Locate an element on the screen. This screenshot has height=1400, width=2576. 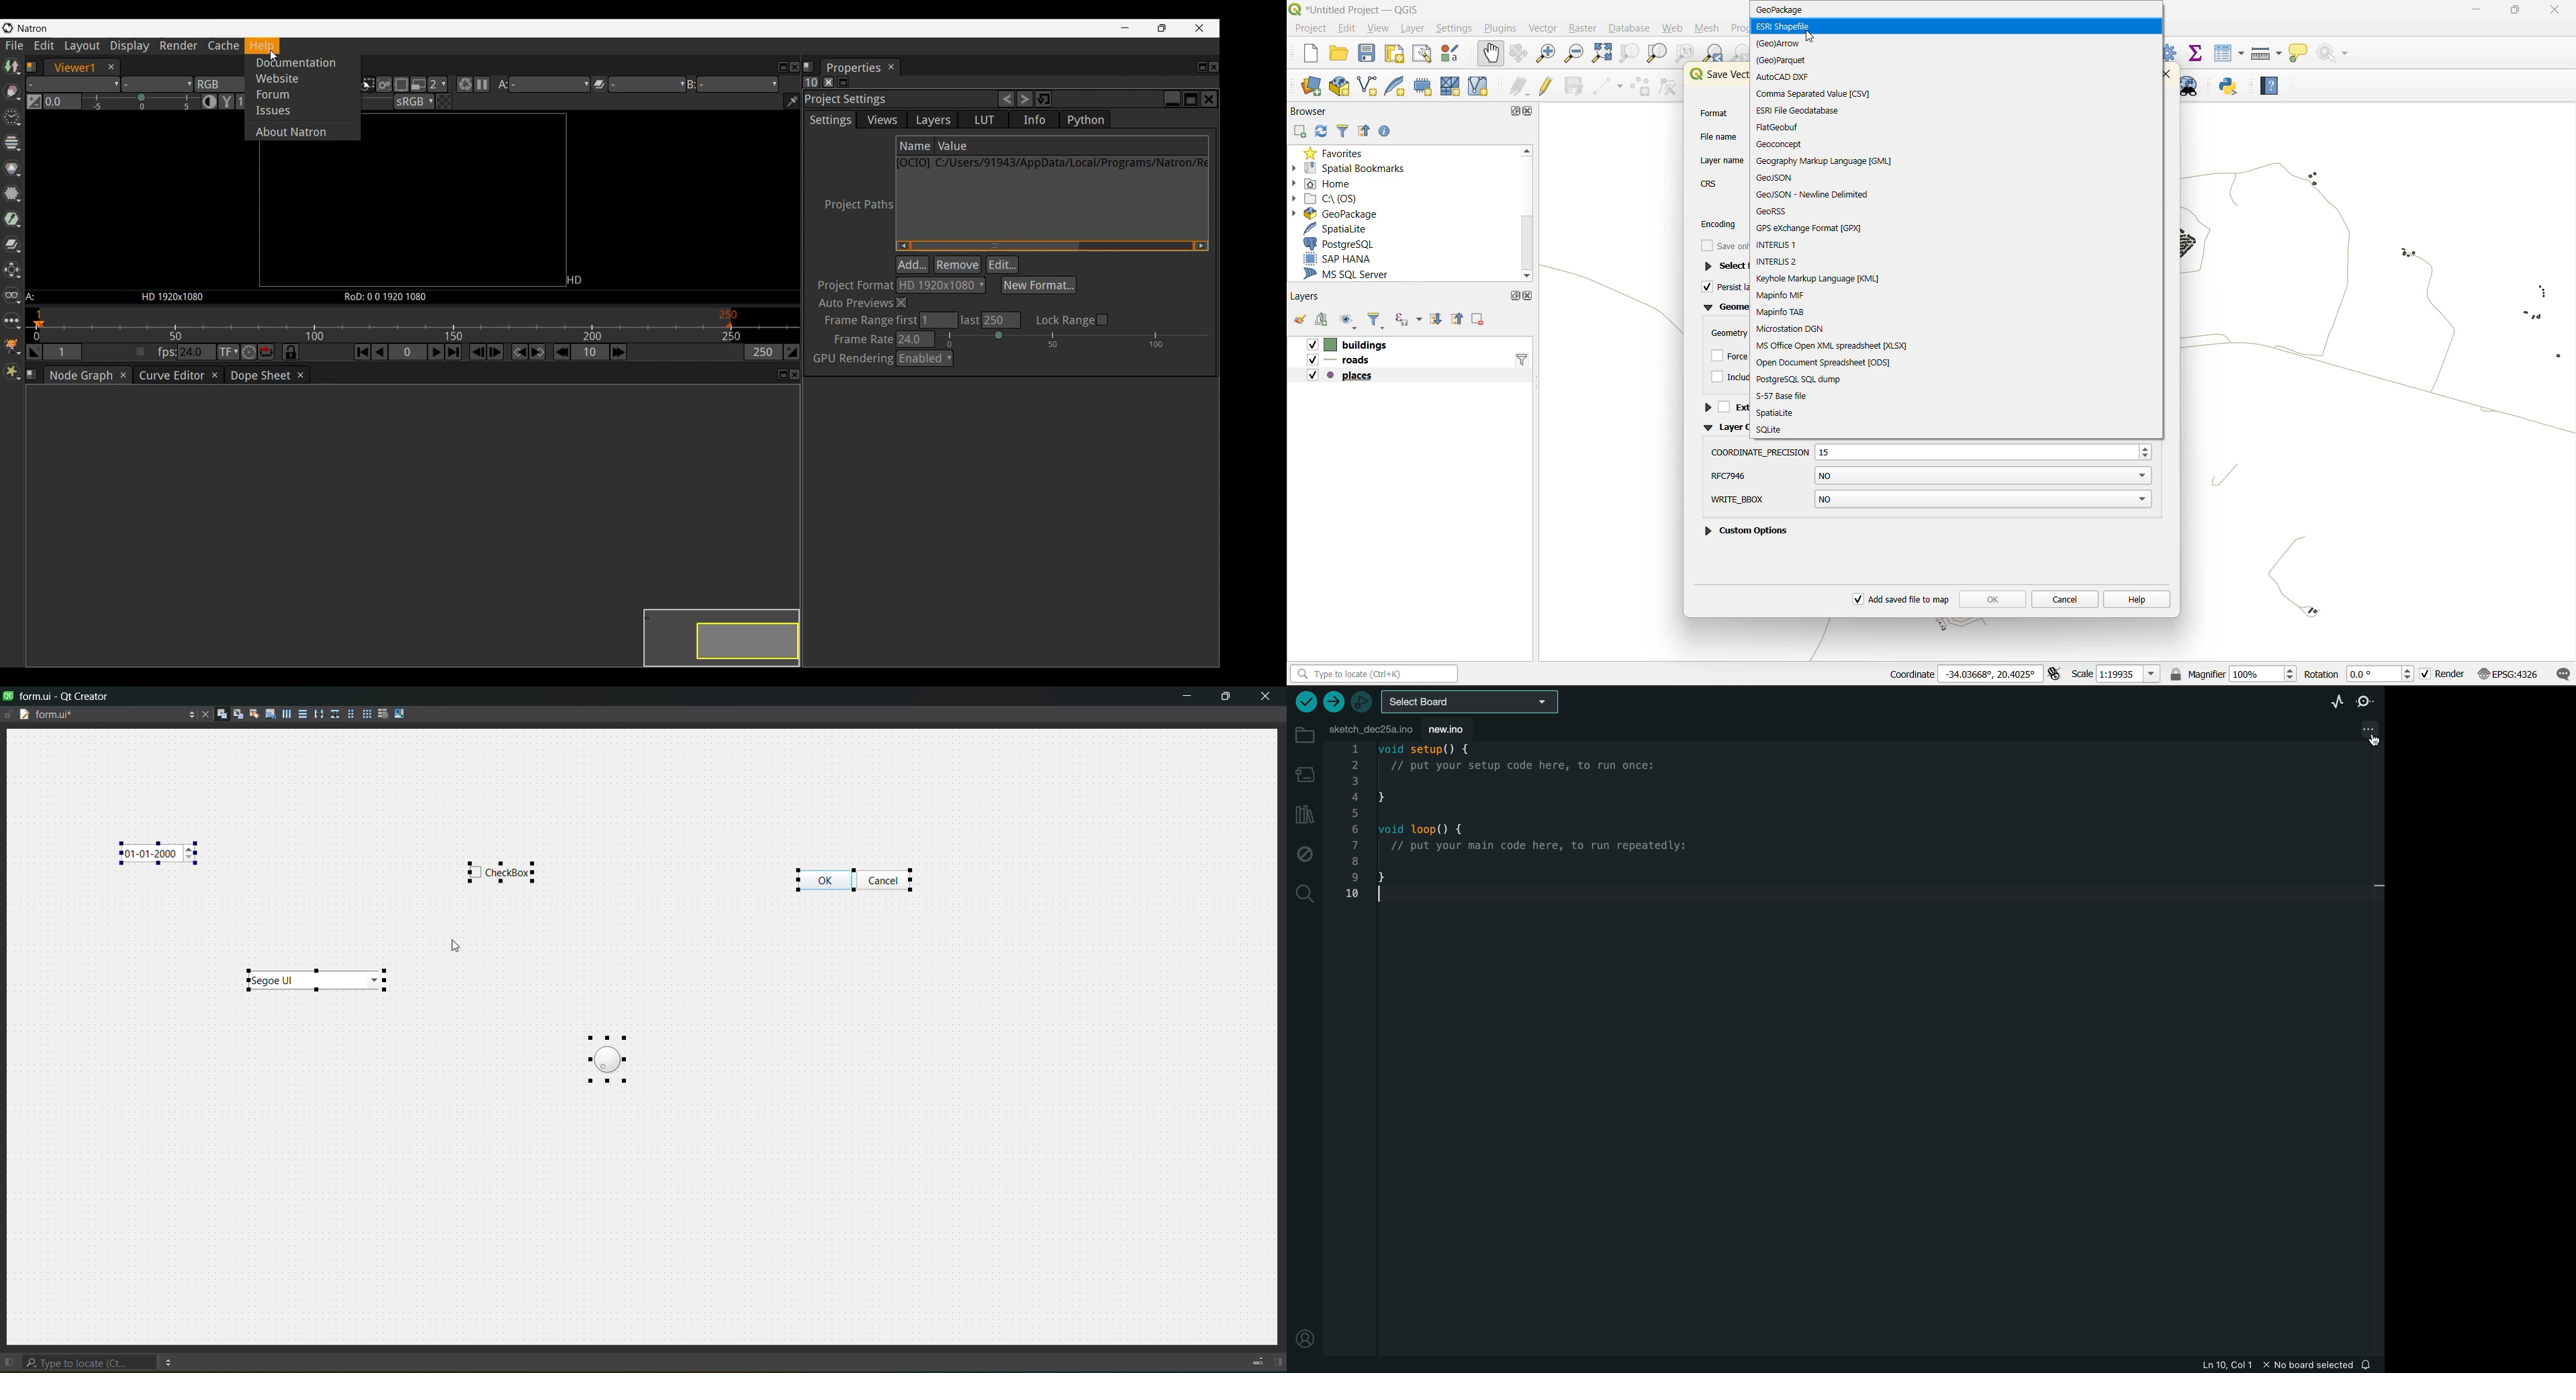
gml is located at coordinates (1827, 162).